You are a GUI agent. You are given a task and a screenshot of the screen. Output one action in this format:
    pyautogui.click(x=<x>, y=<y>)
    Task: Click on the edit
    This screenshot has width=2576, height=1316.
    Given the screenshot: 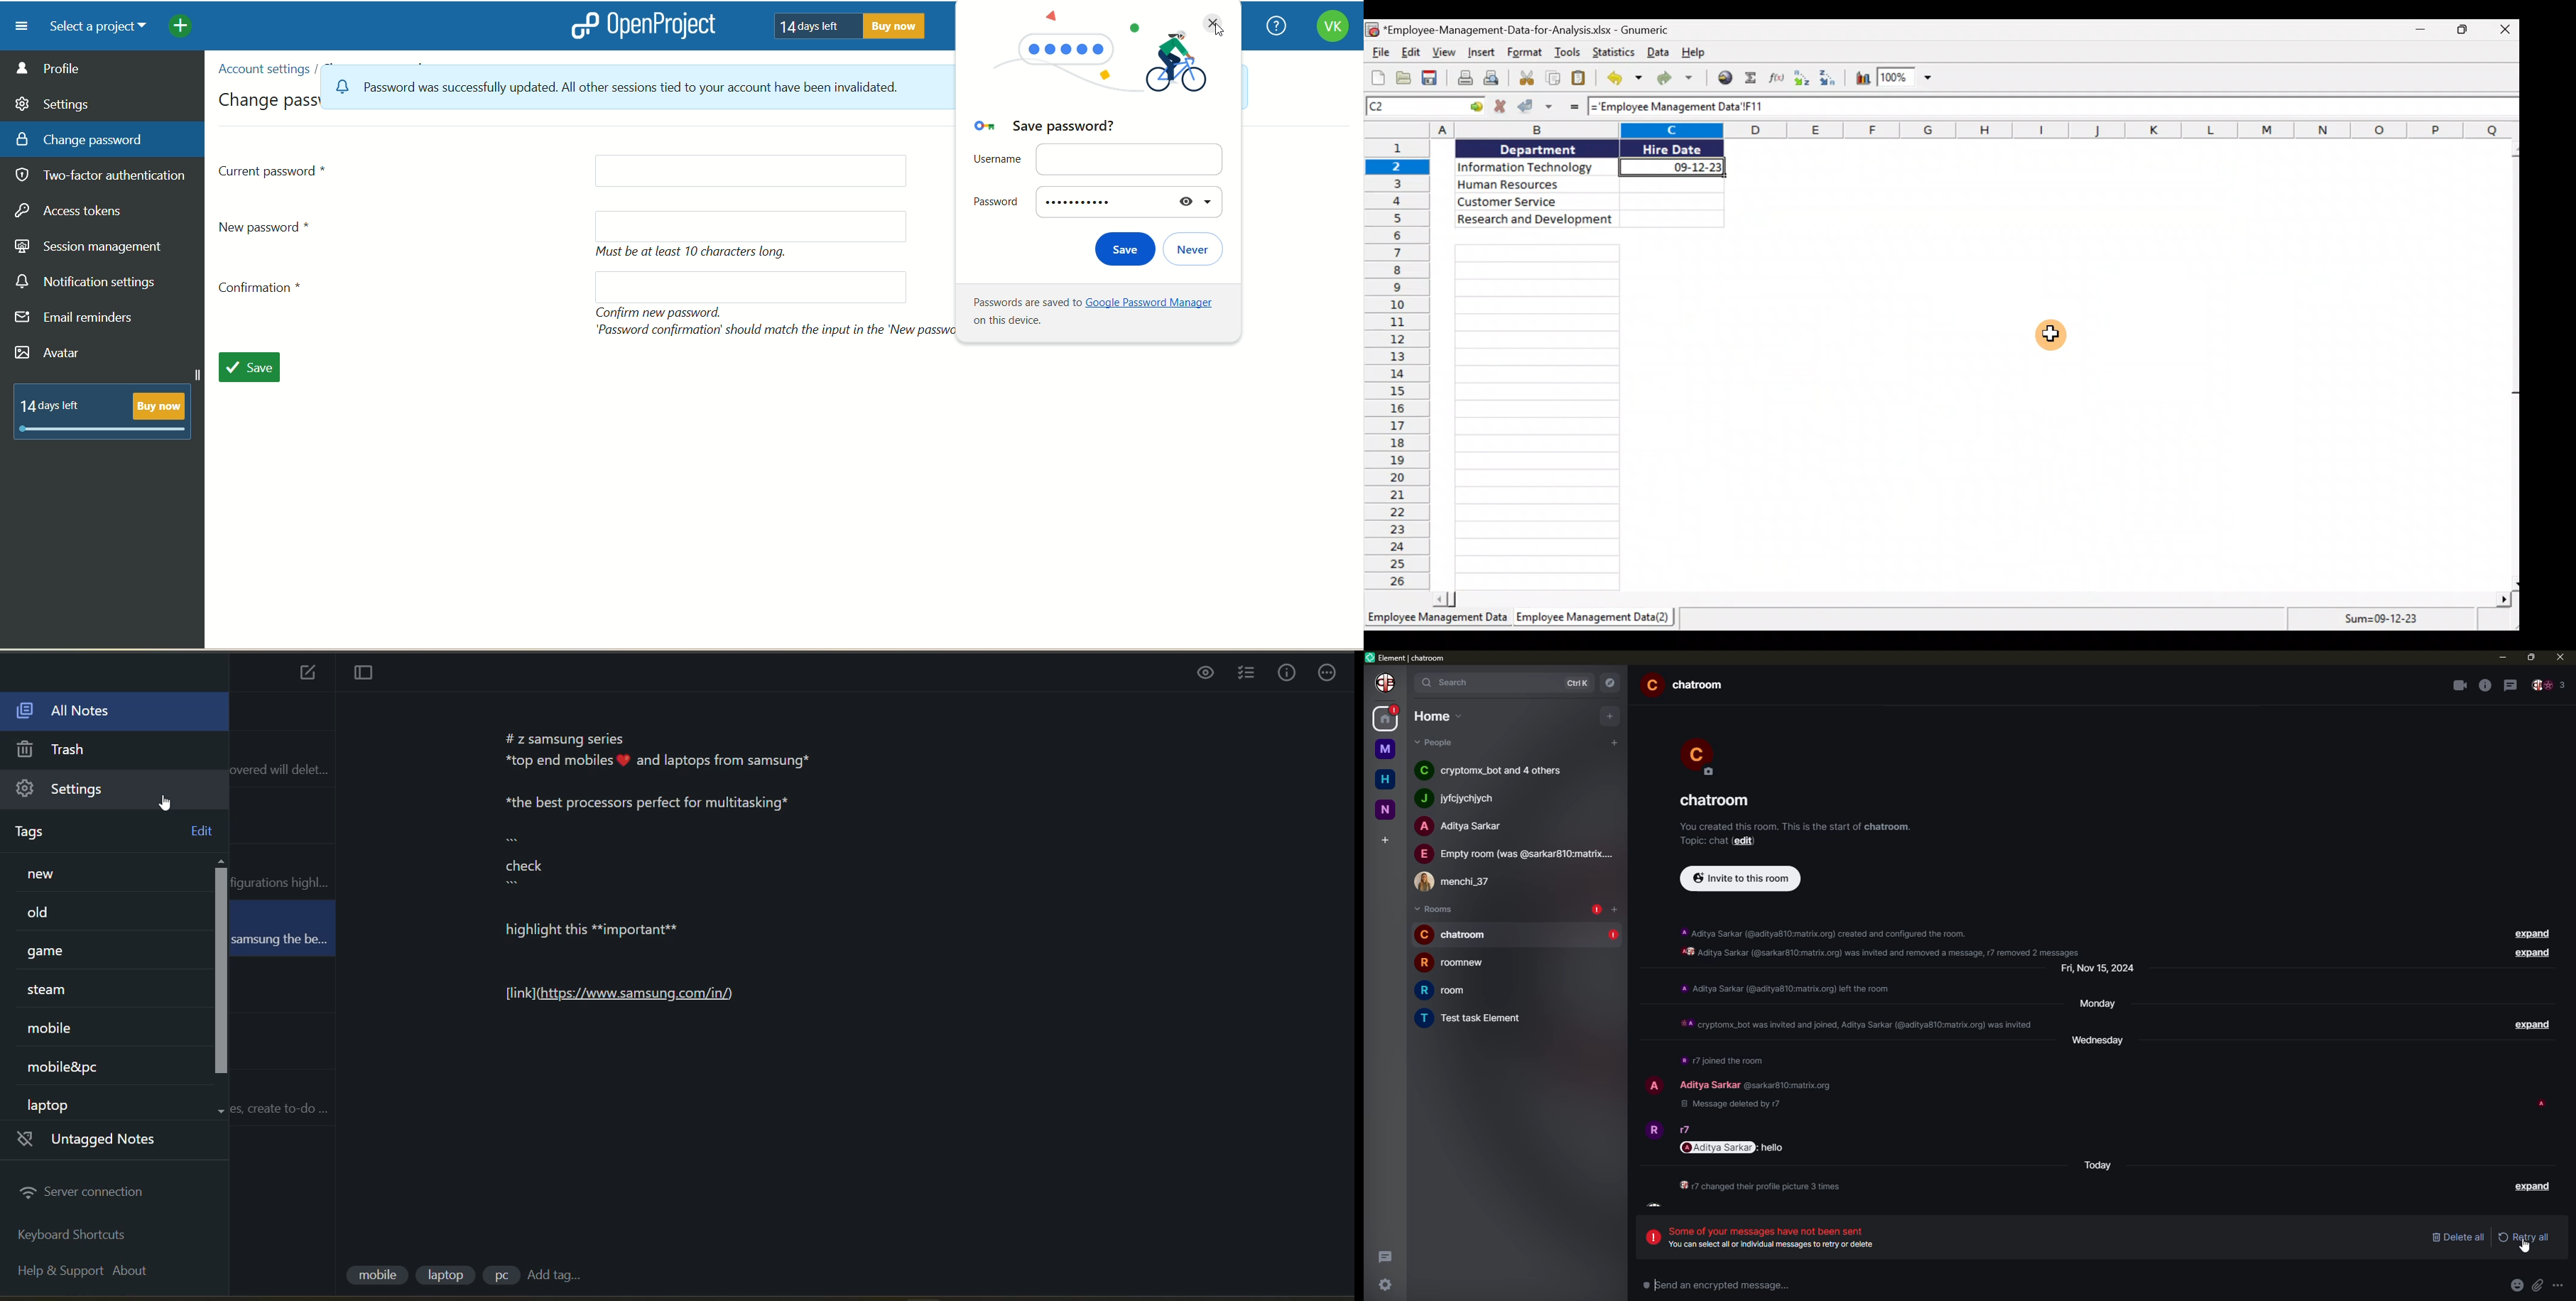 What is the action you would take?
    pyautogui.click(x=199, y=832)
    